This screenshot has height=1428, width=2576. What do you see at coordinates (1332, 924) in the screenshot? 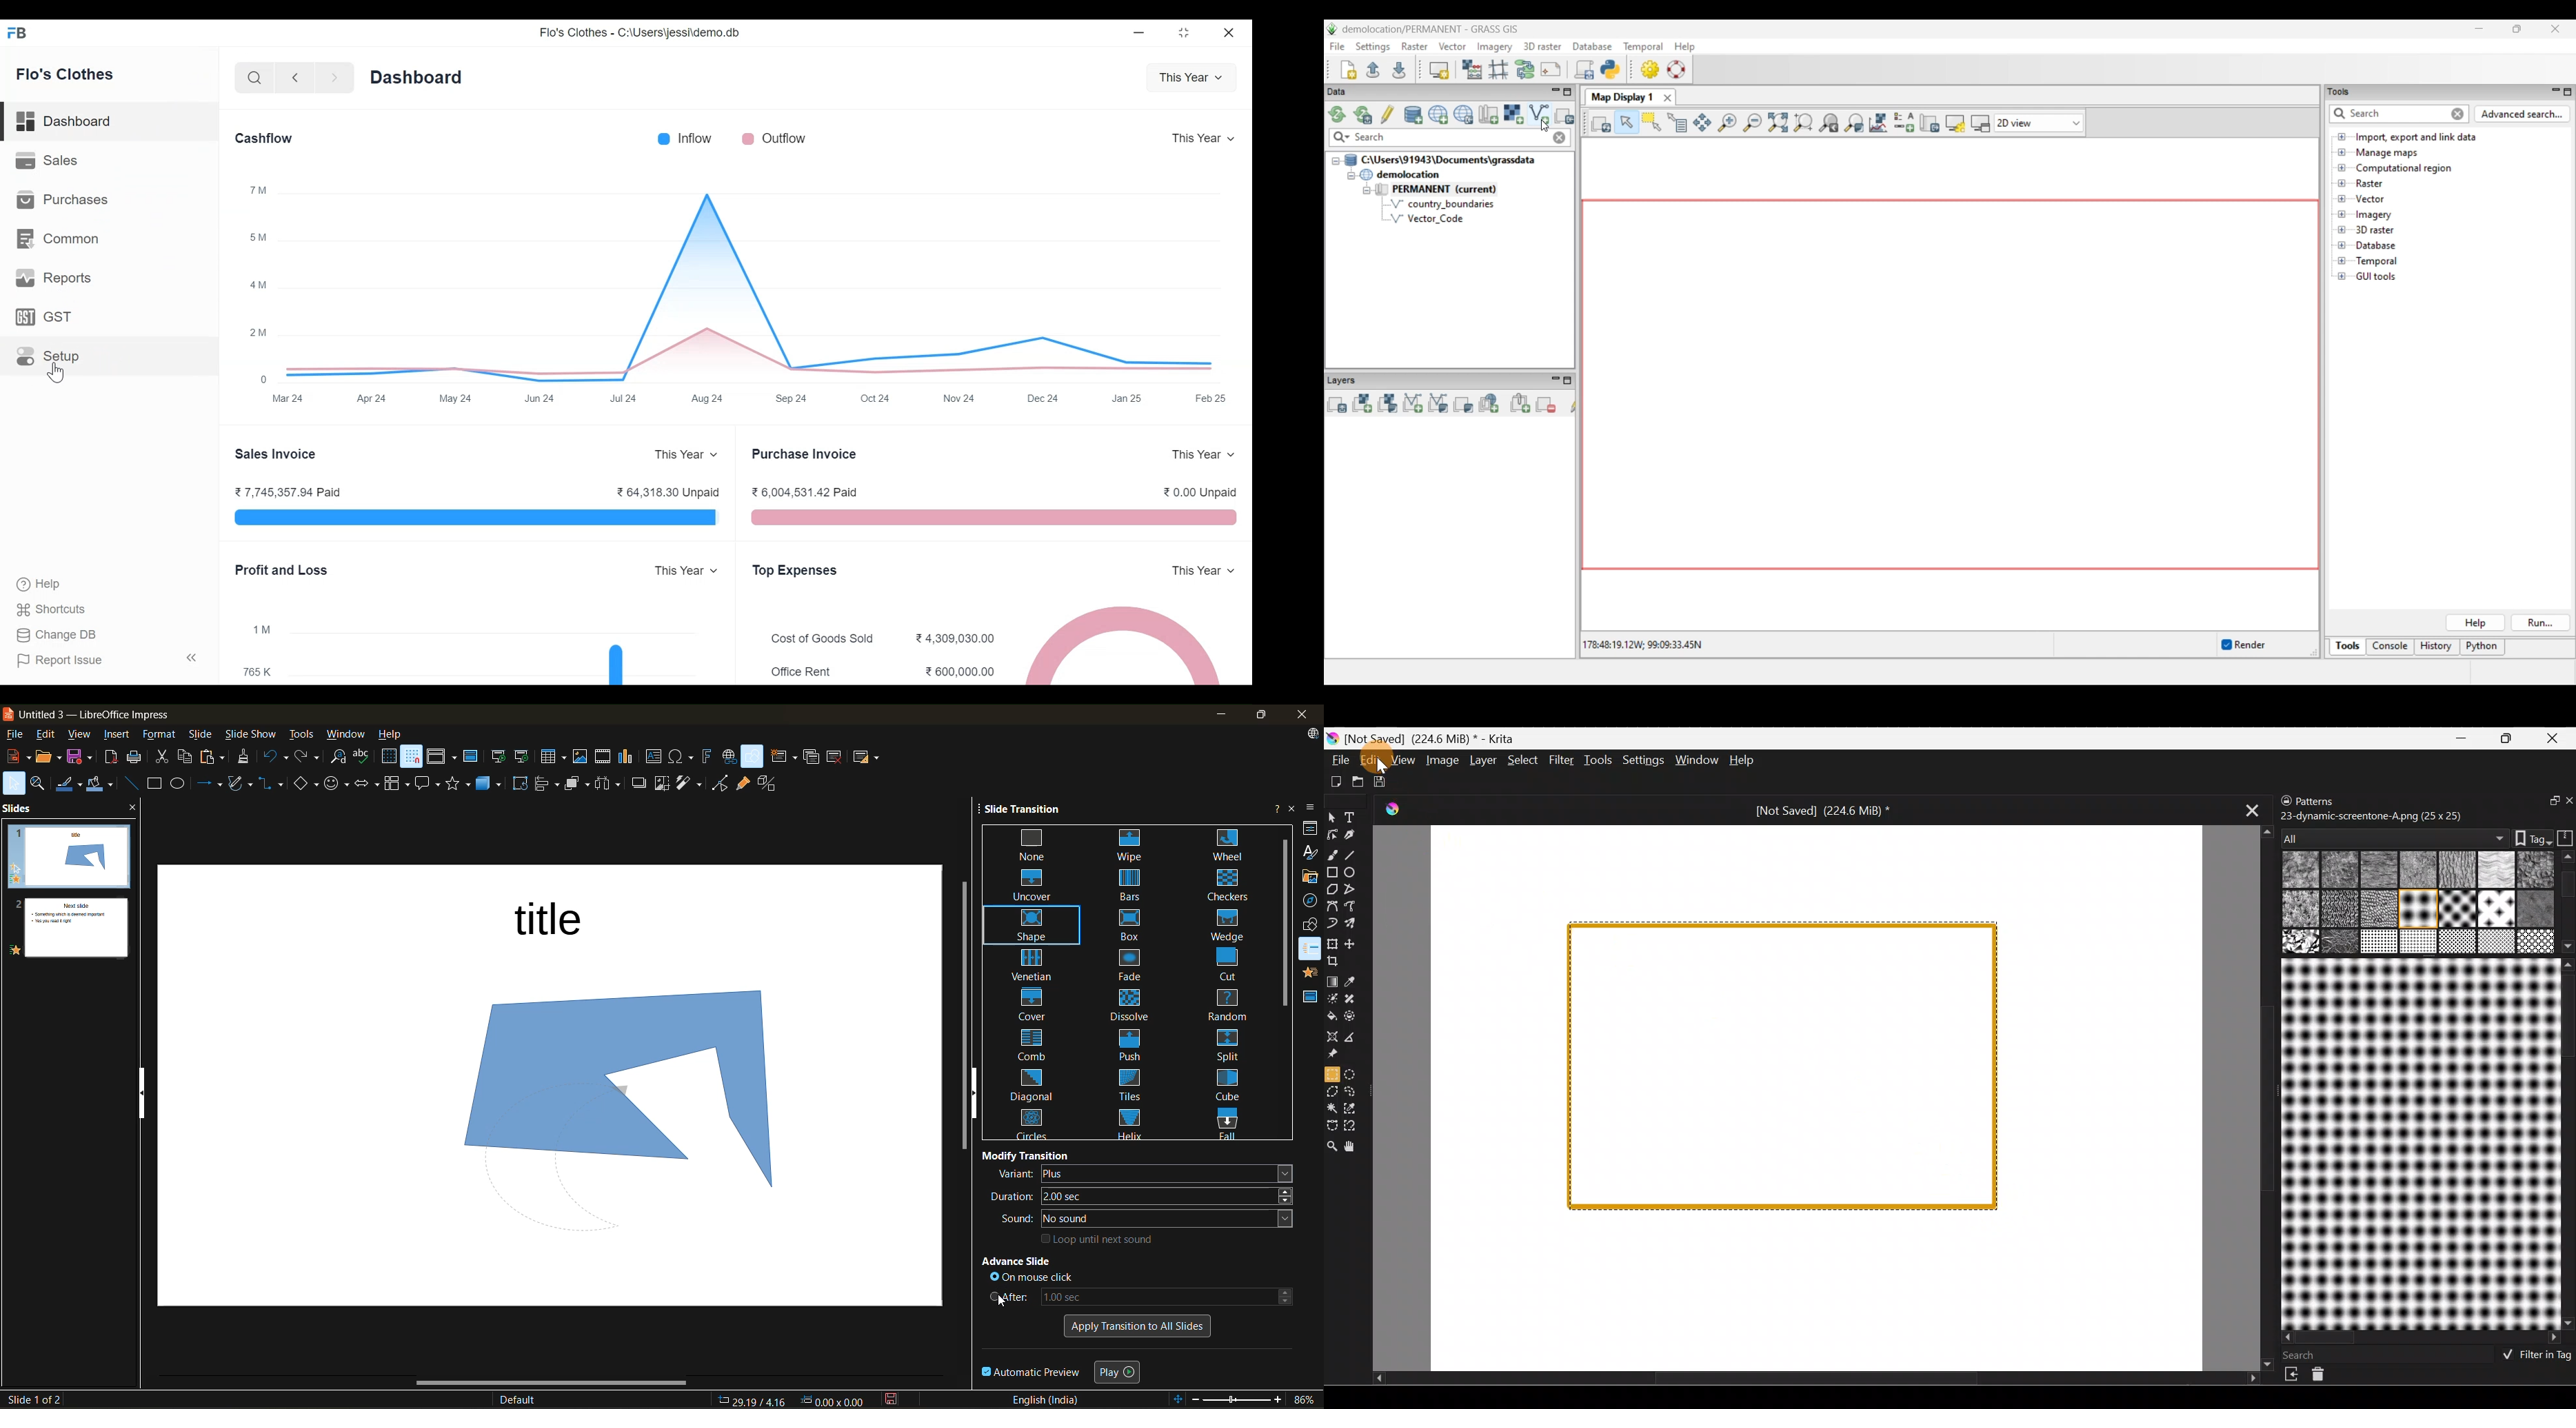
I see `Dynamic brush tool` at bounding box center [1332, 924].